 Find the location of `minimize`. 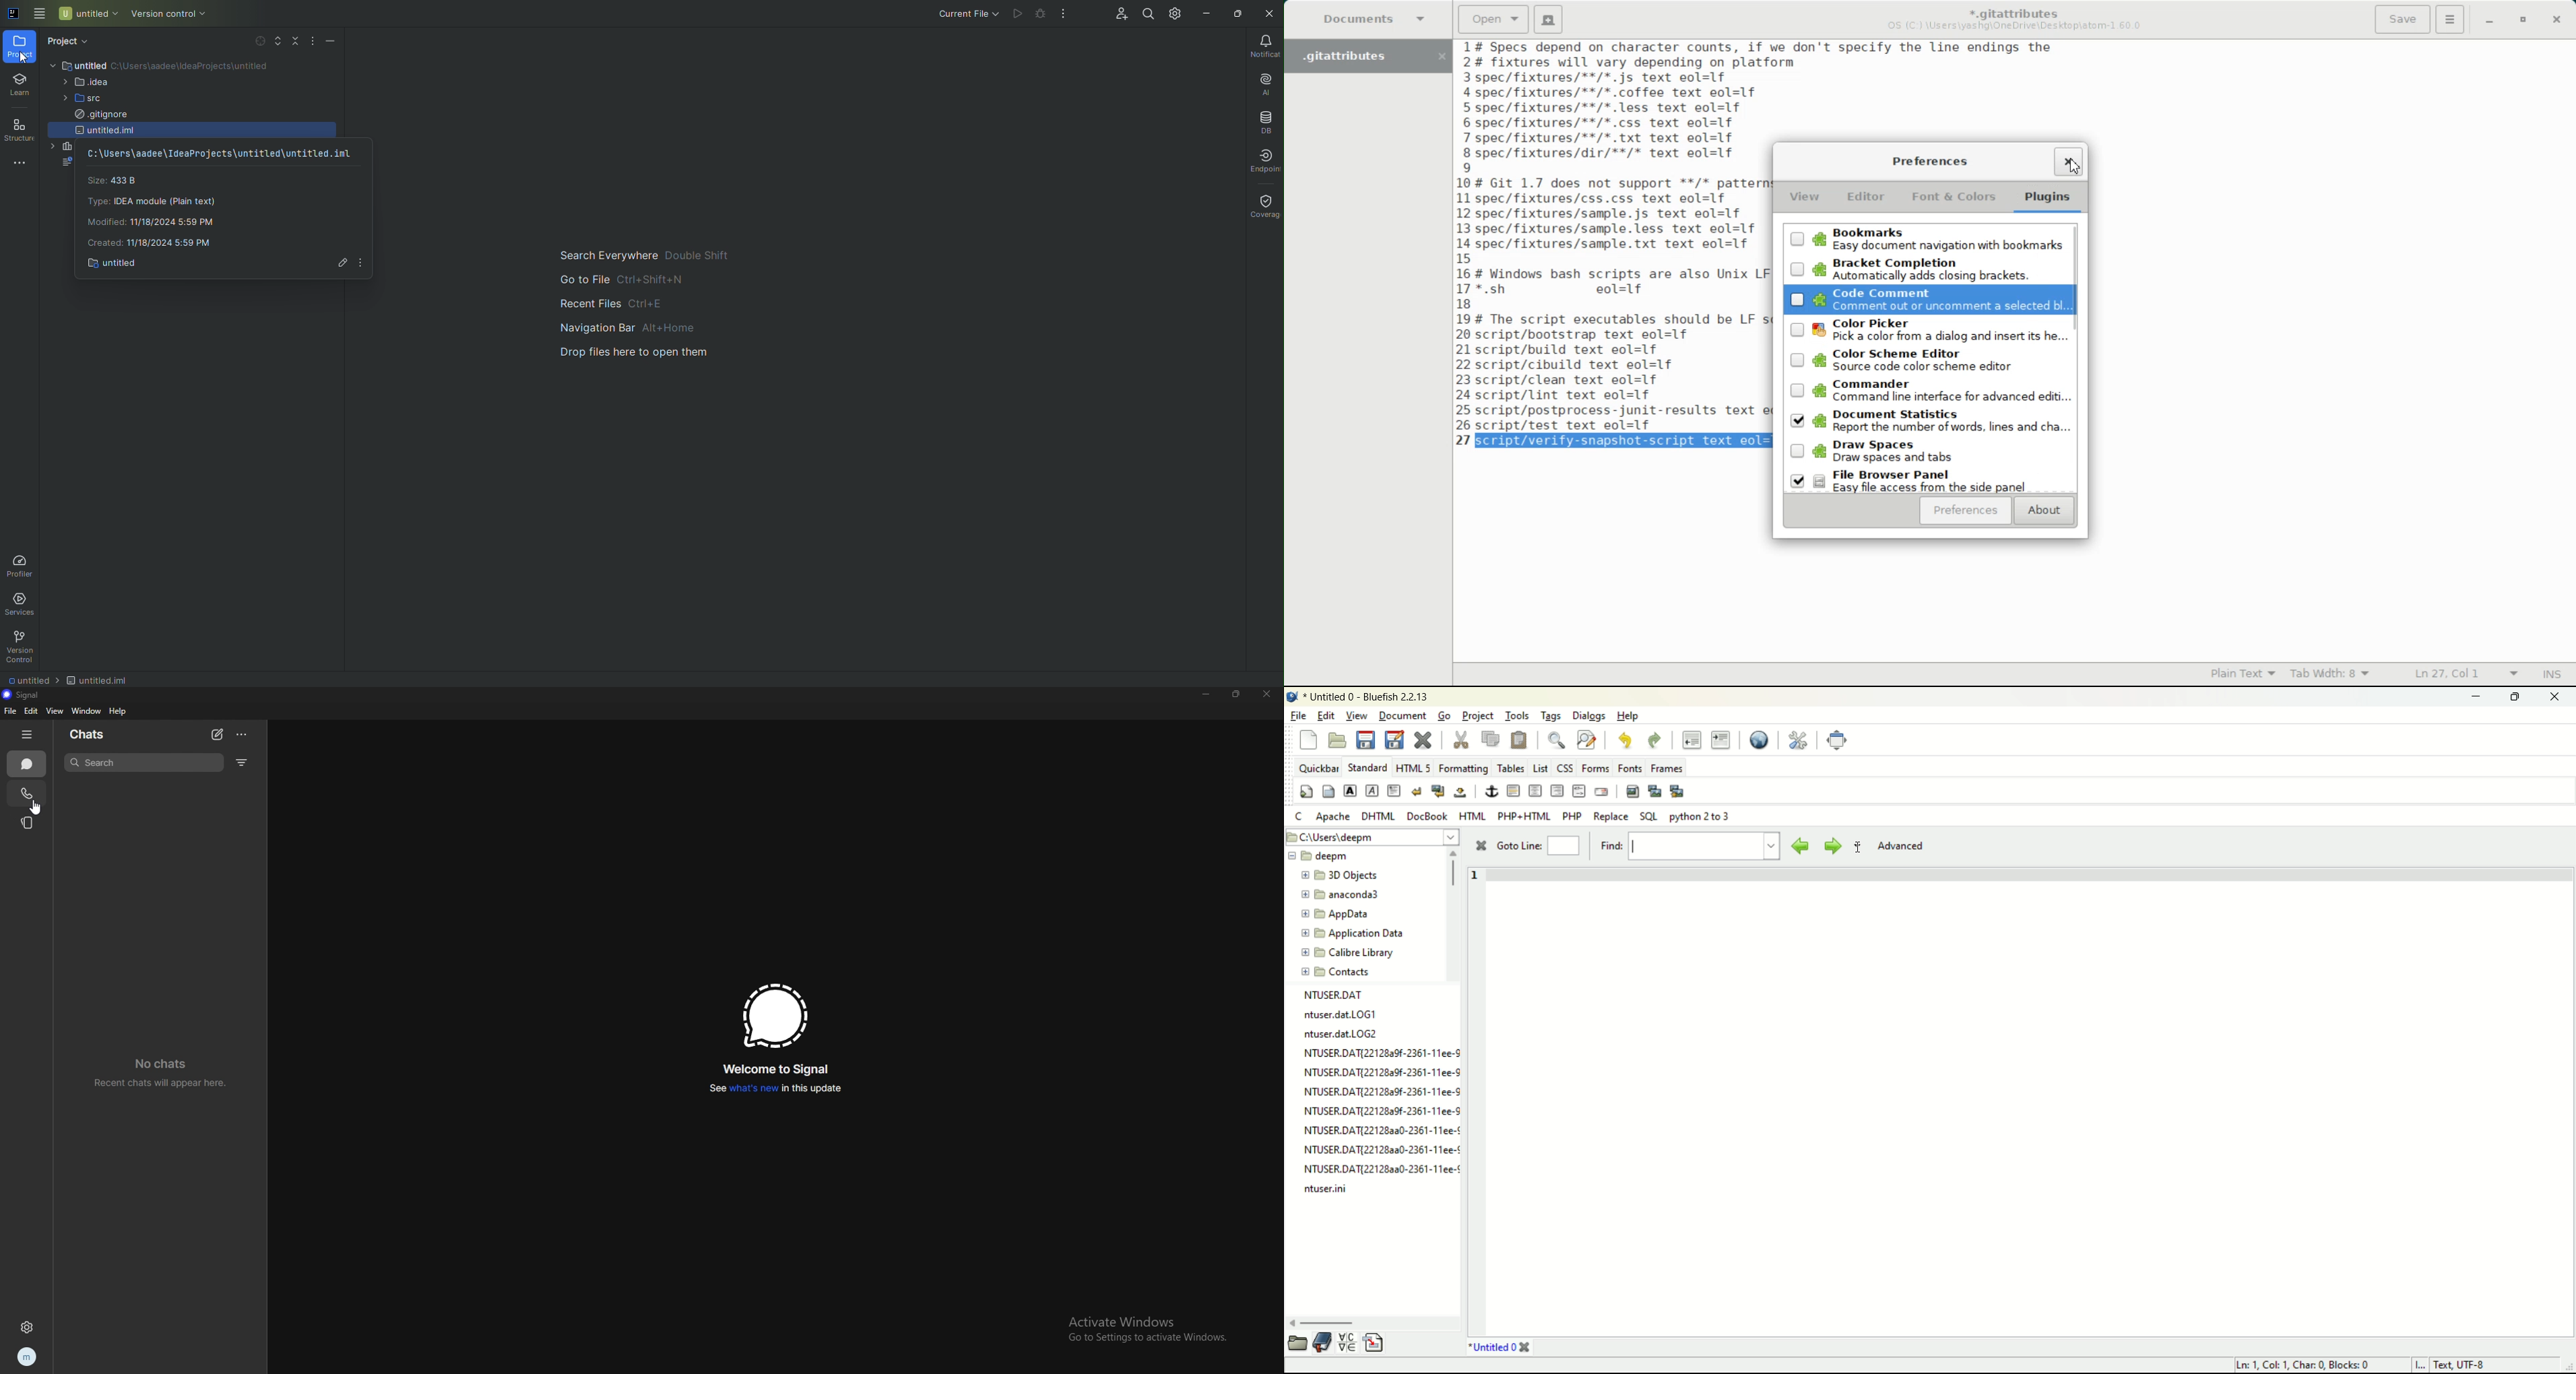

minimize is located at coordinates (1205, 694).